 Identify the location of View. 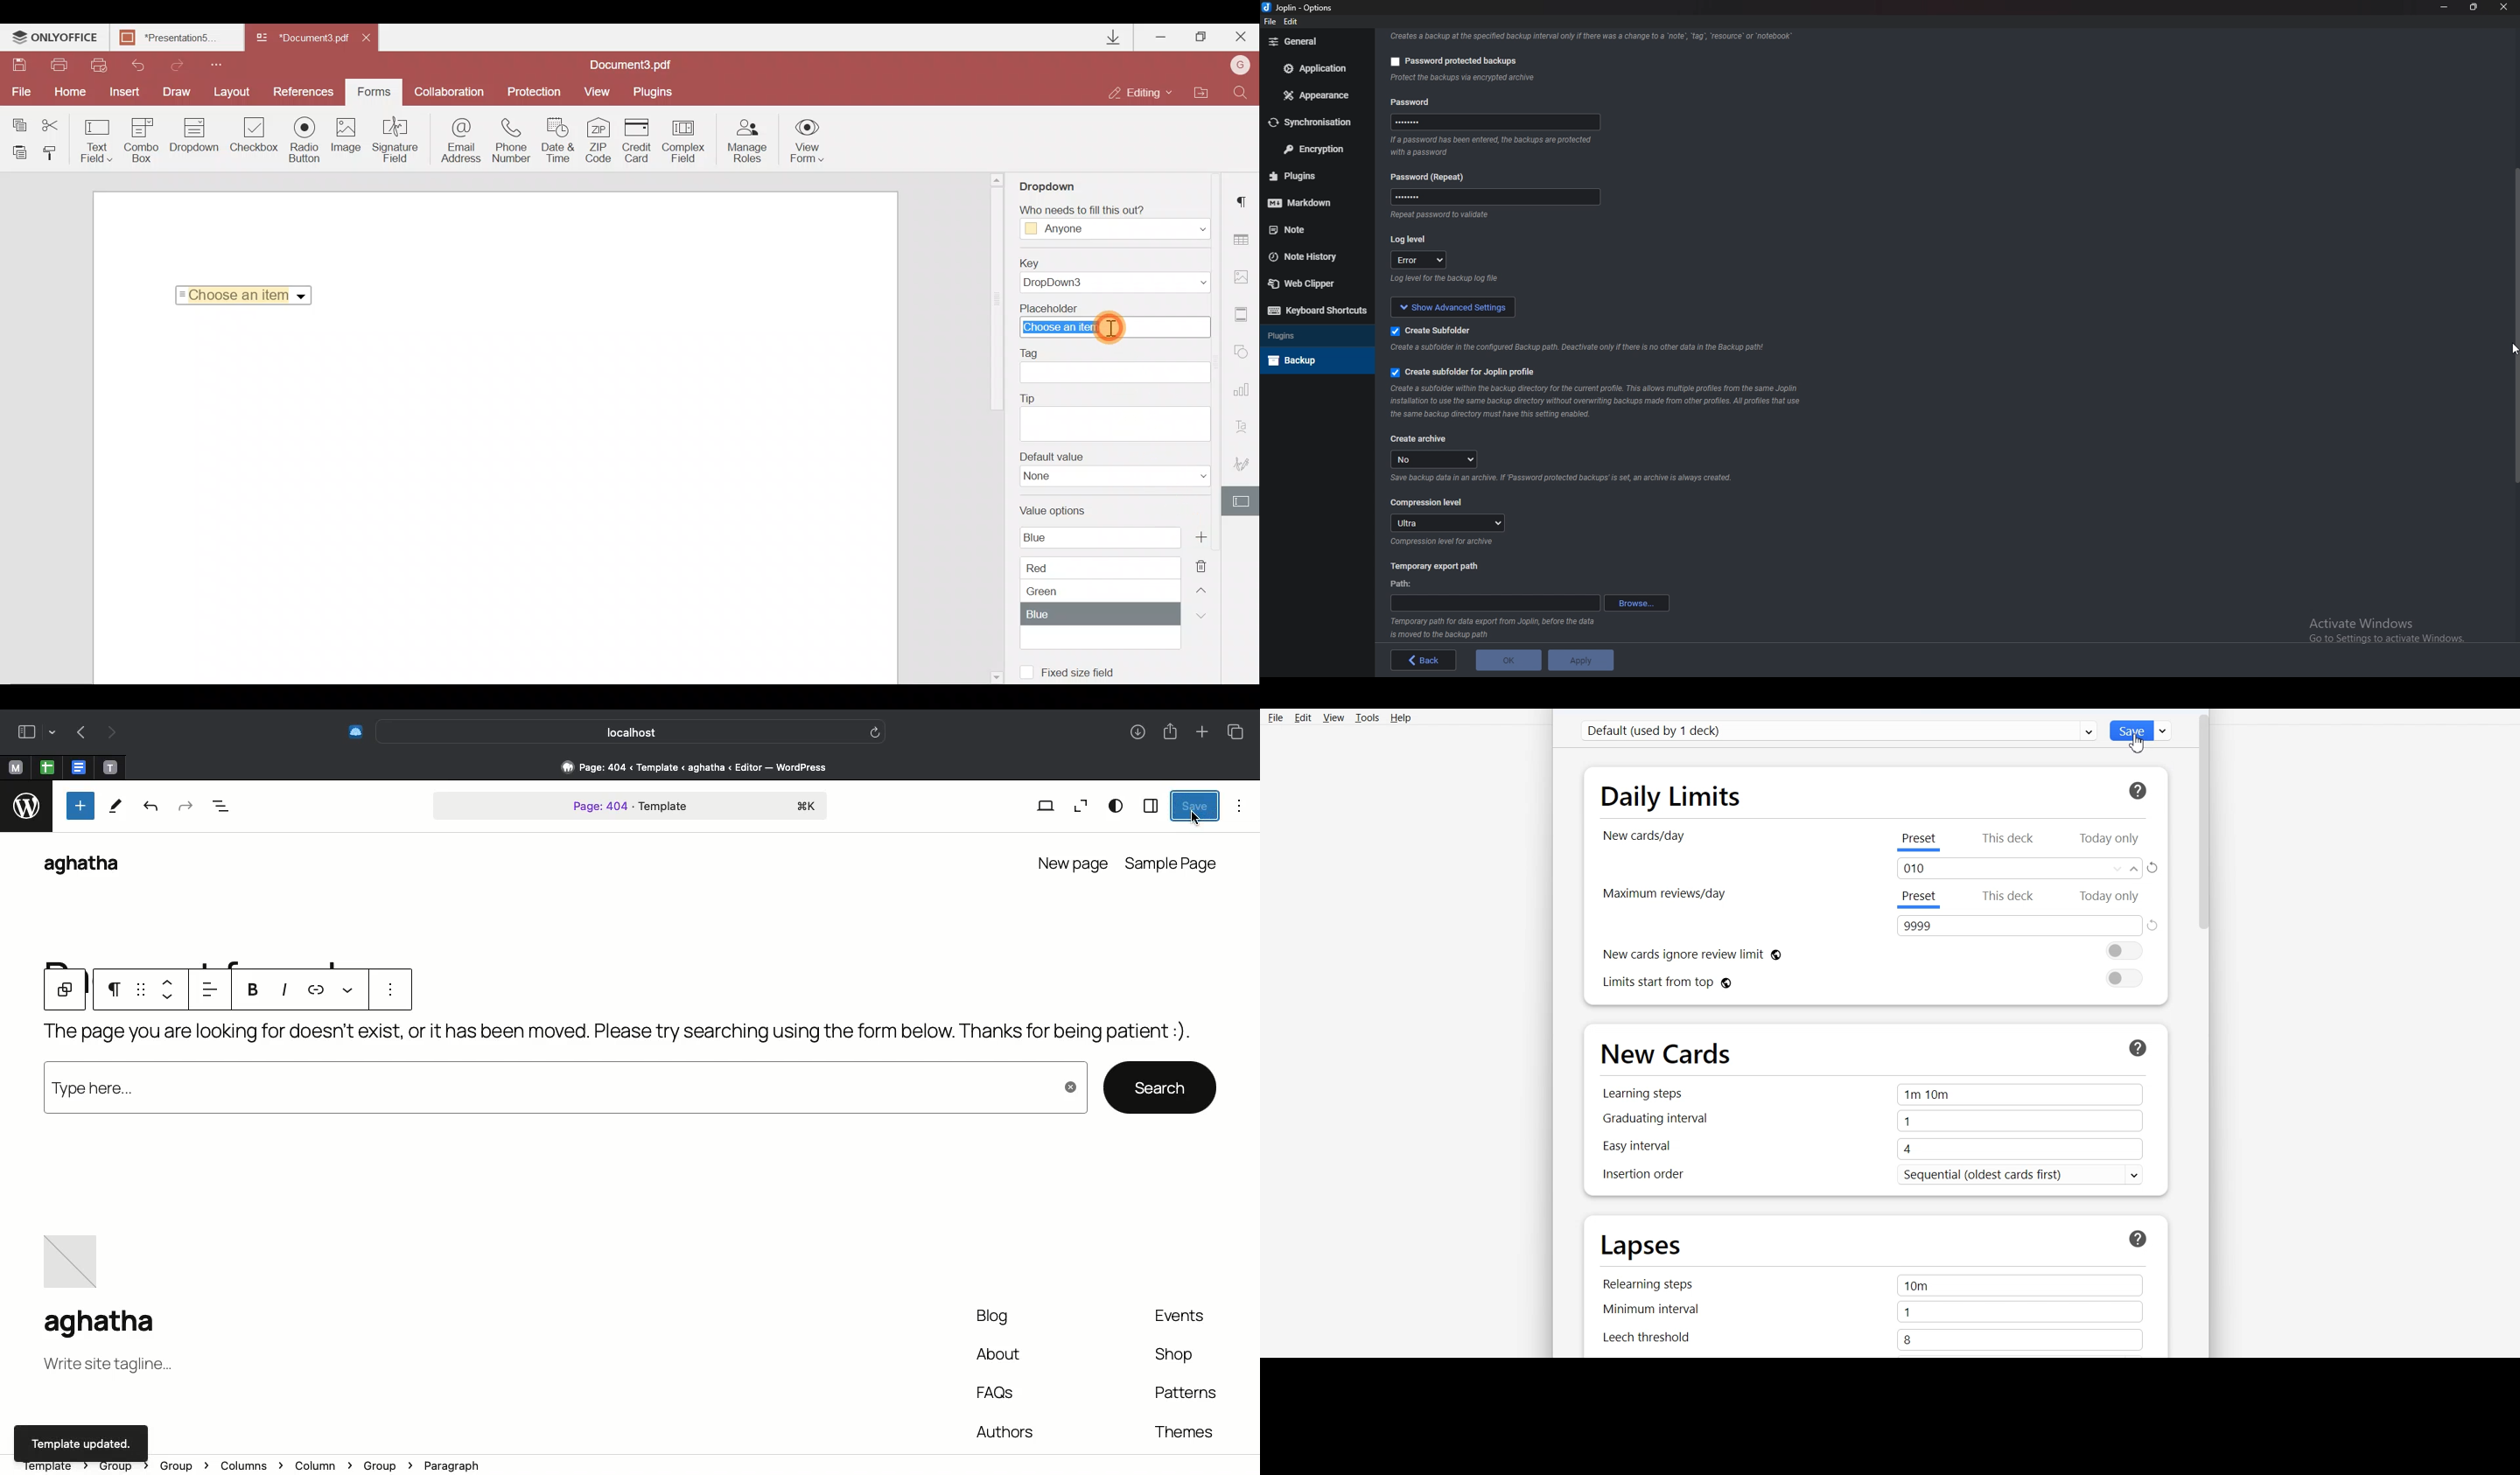
(1045, 807).